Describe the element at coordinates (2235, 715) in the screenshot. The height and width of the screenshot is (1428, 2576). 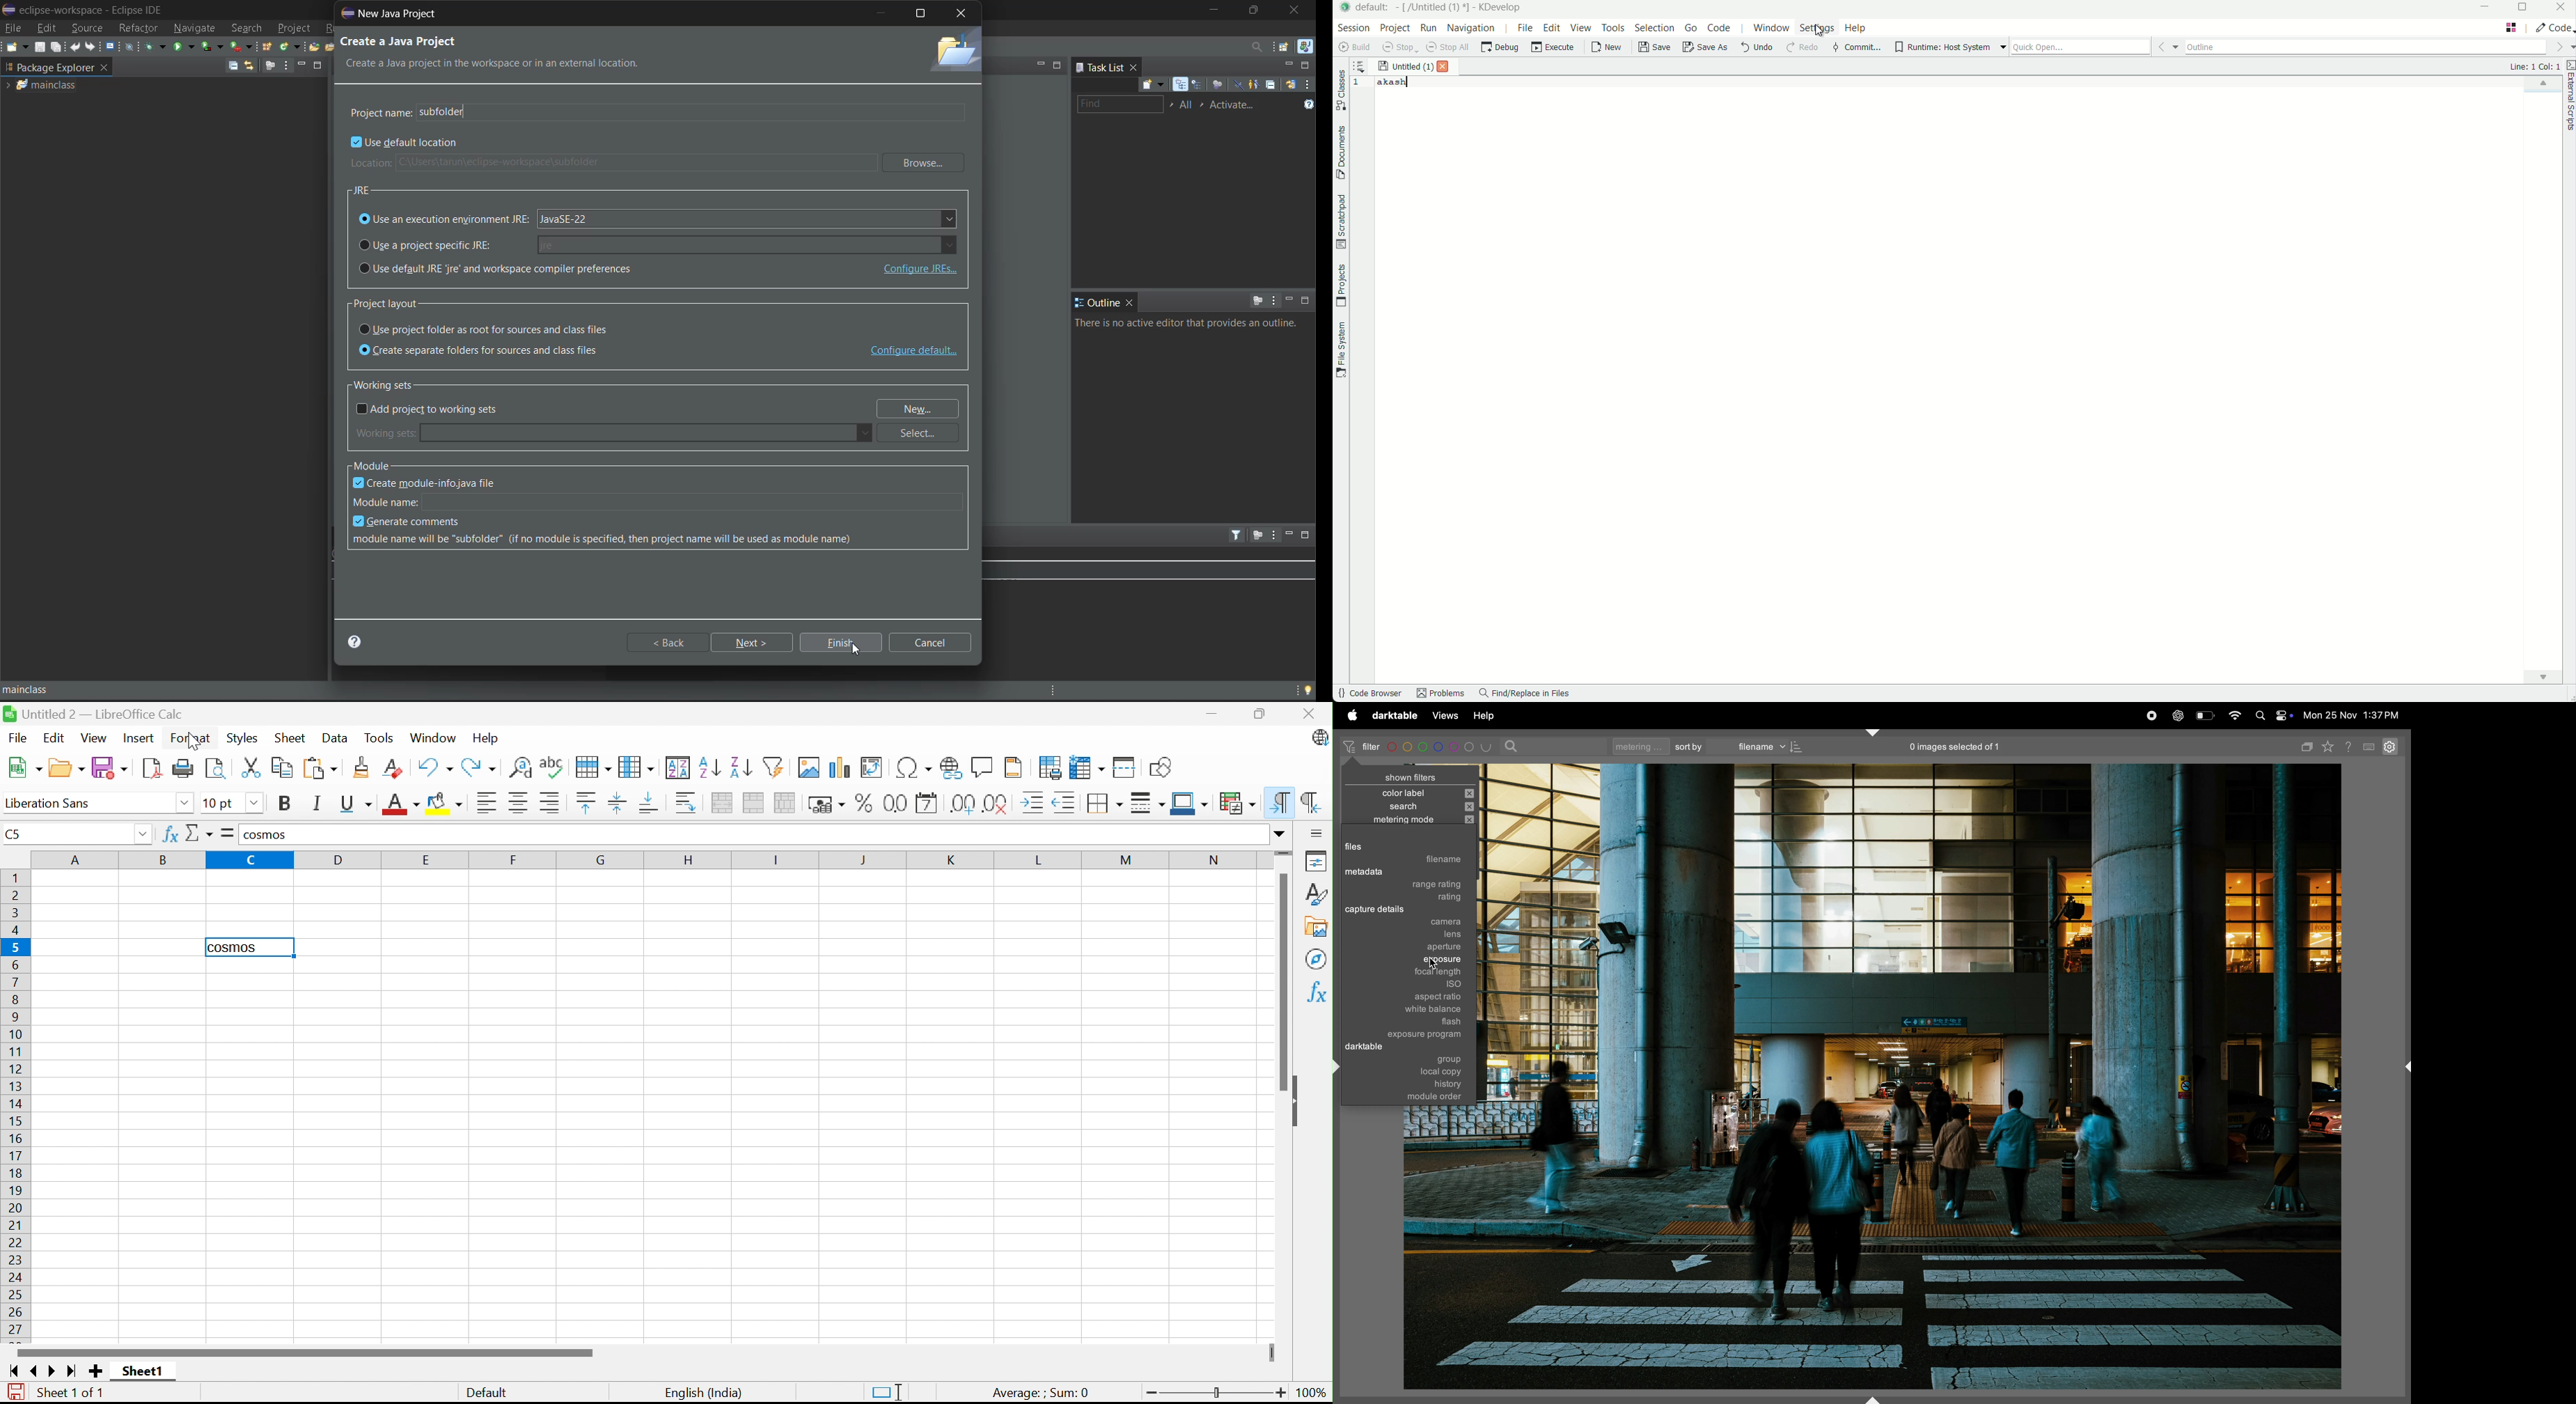
I see `wifi` at that location.